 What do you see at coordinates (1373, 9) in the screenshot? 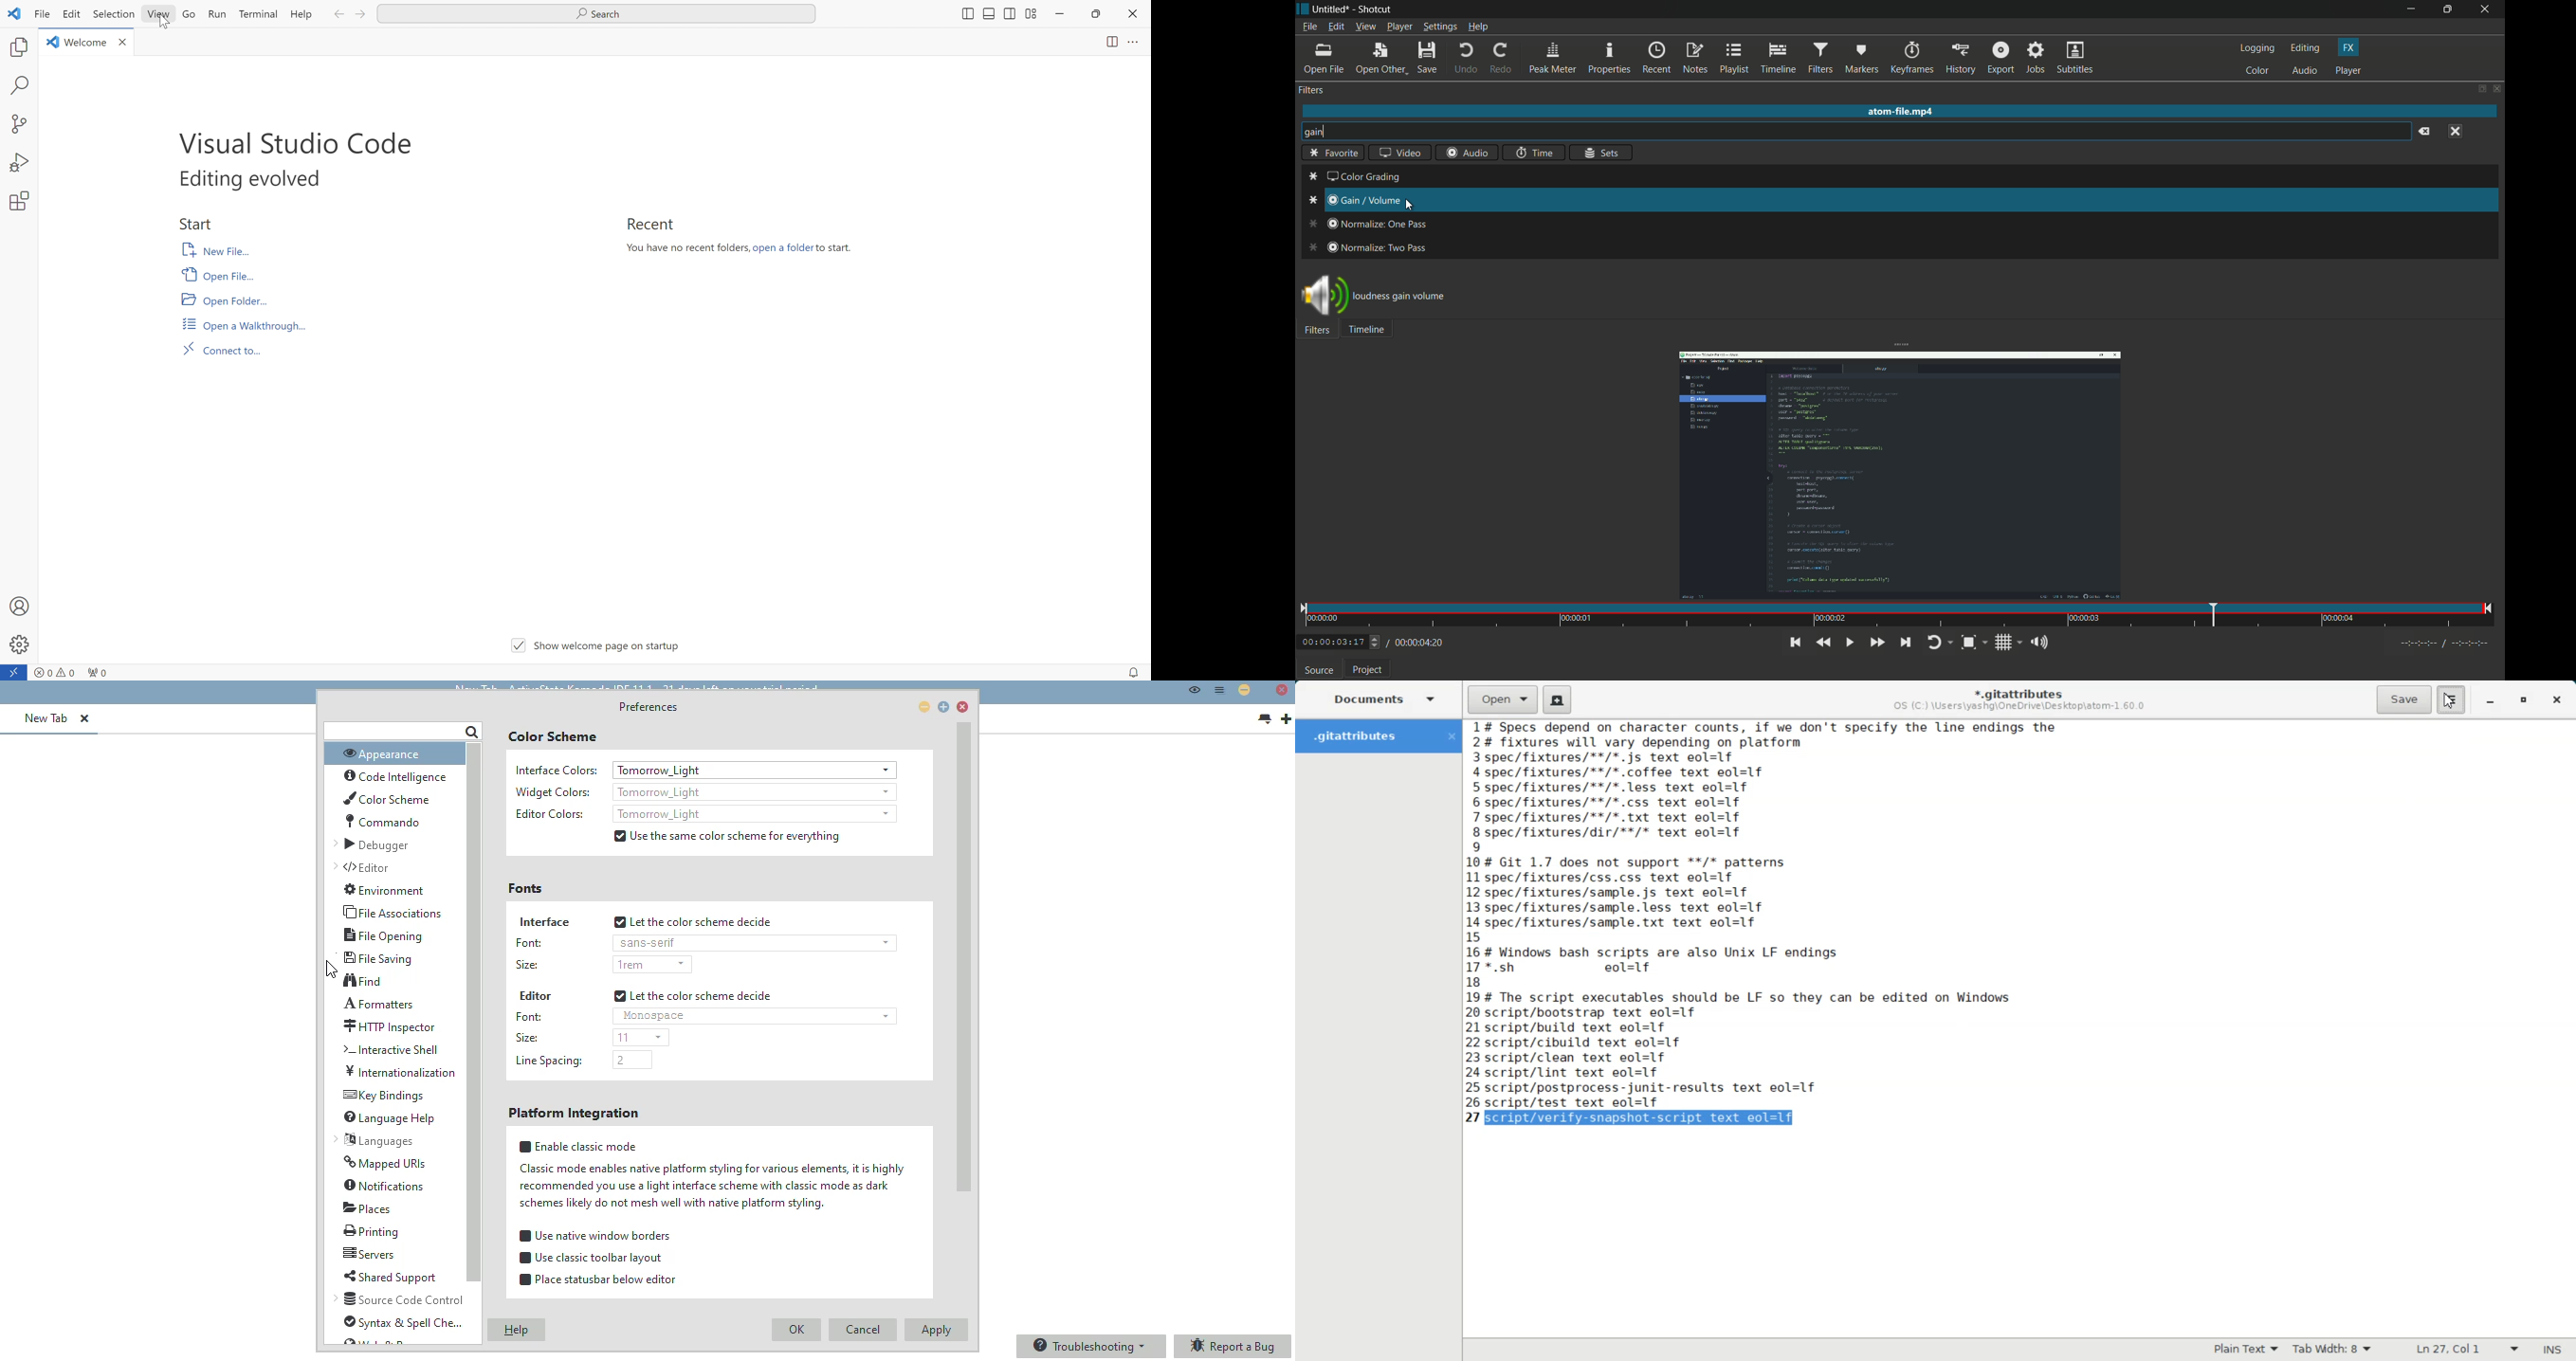
I see `app name` at bounding box center [1373, 9].